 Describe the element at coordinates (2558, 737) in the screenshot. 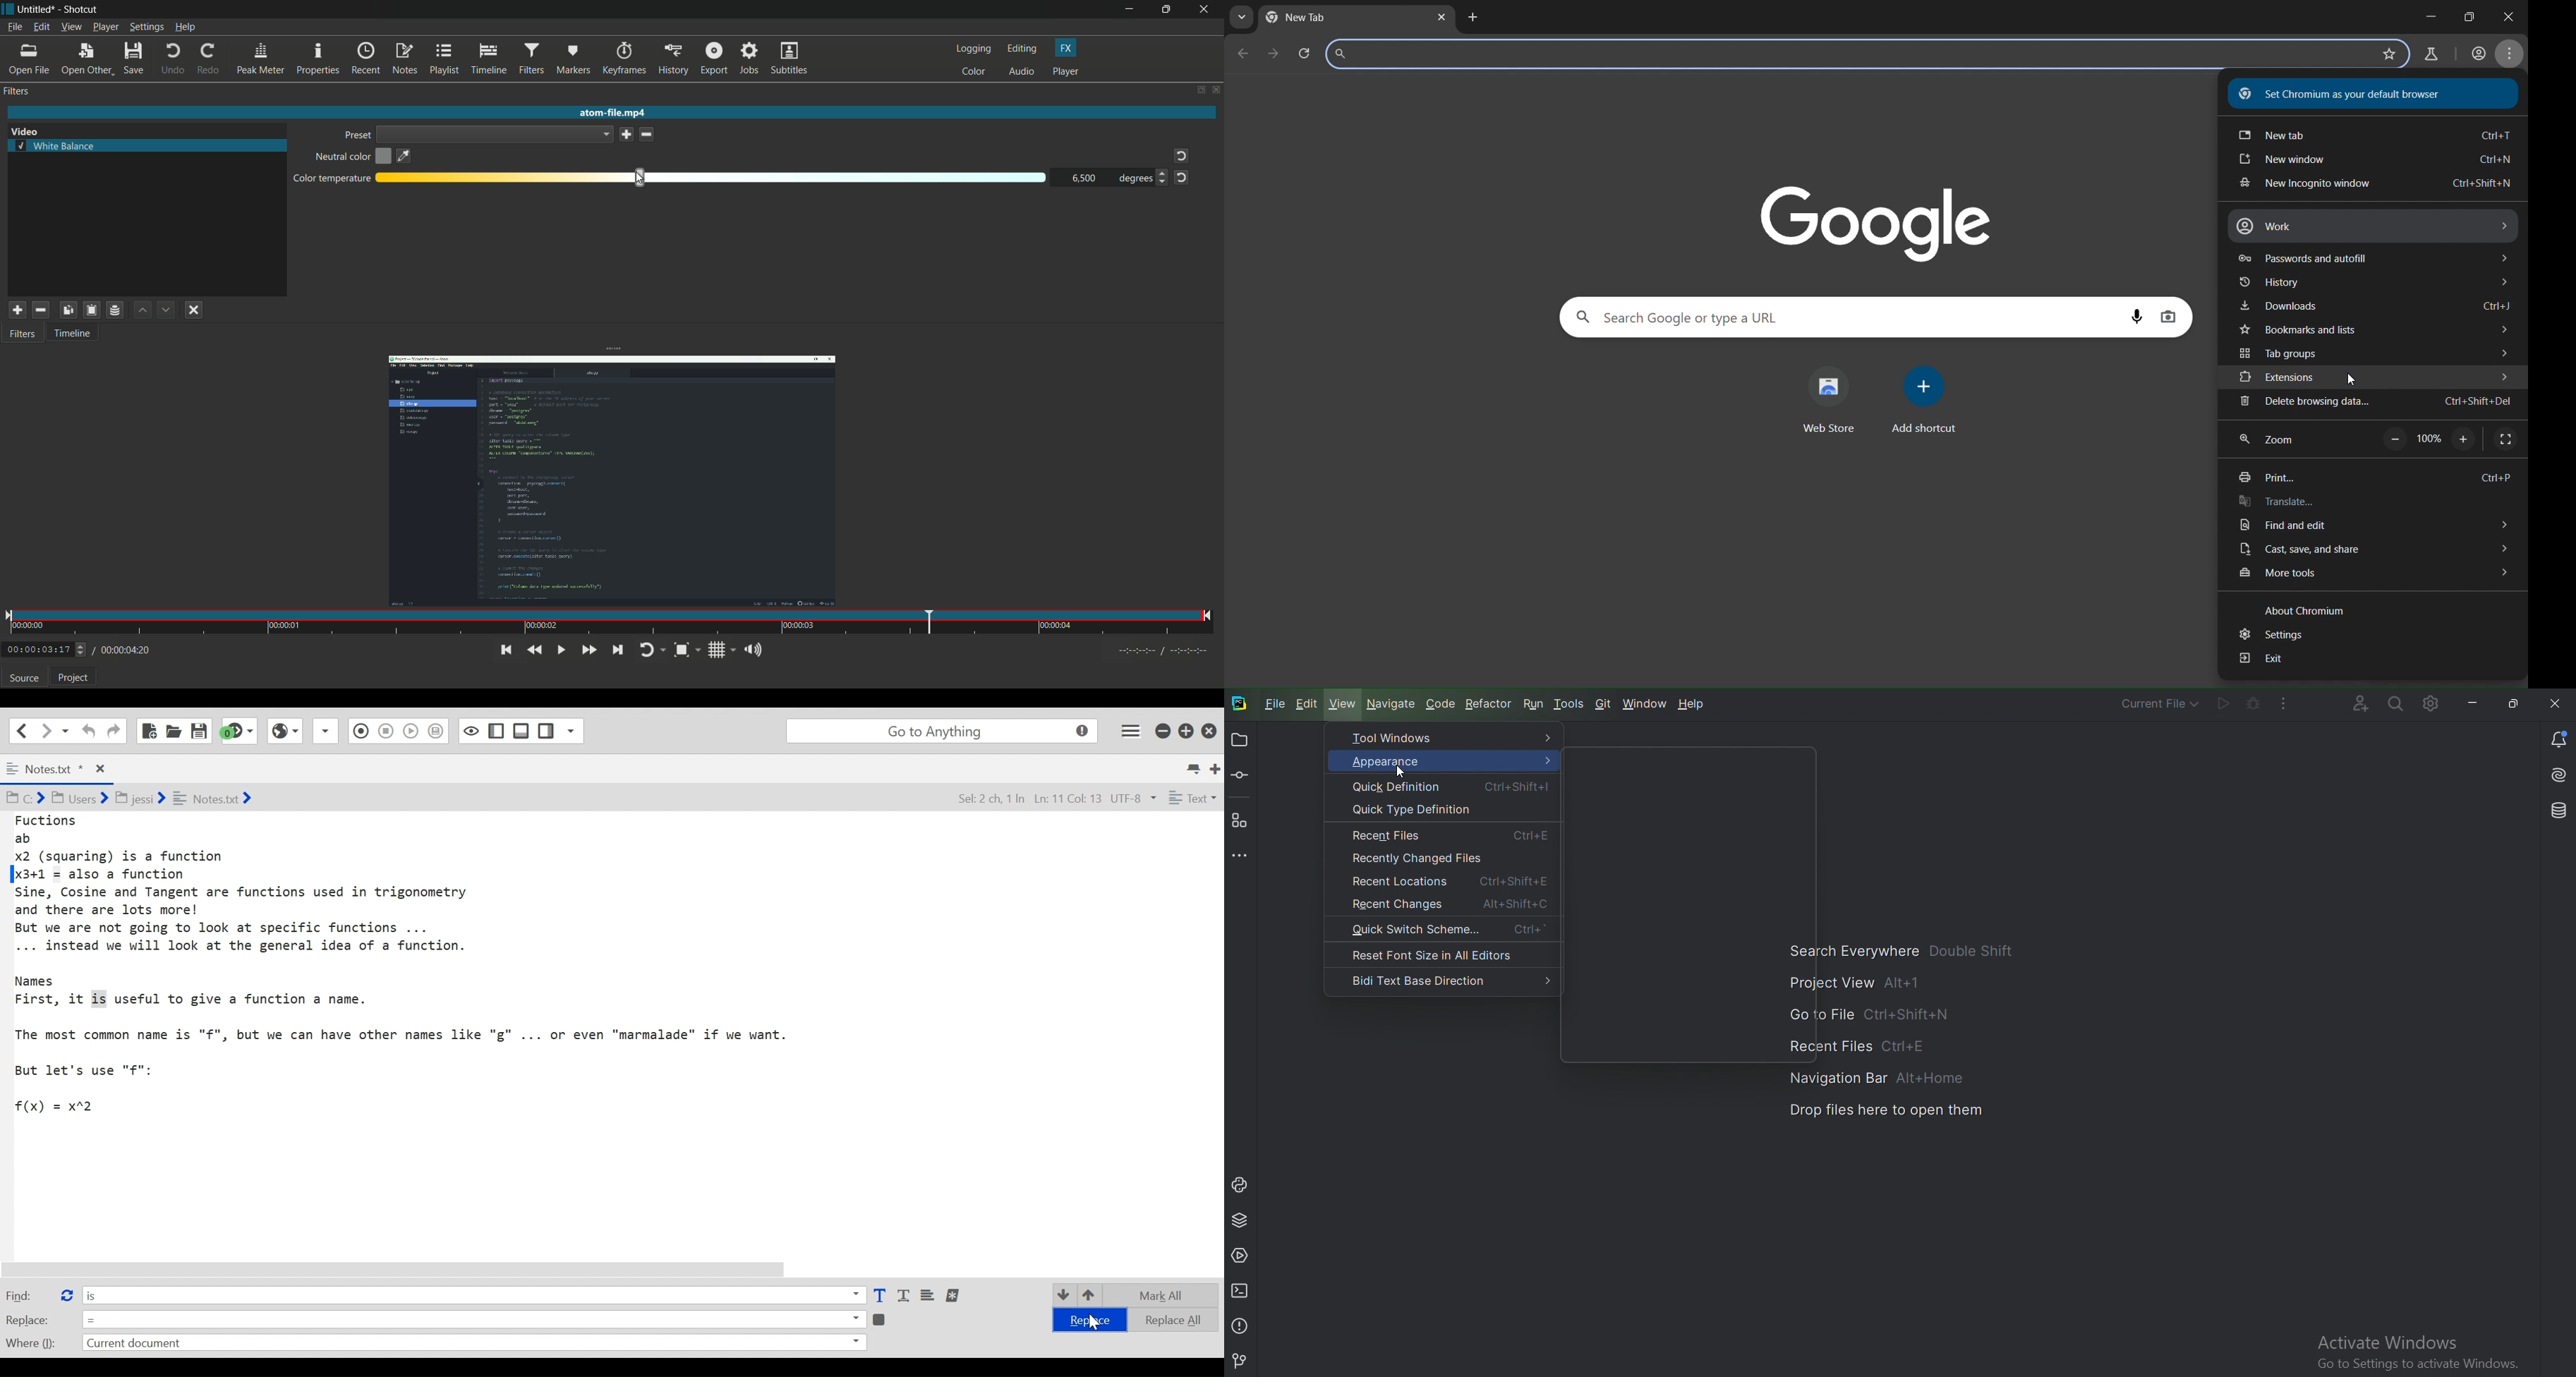

I see `Notifications` at that location.